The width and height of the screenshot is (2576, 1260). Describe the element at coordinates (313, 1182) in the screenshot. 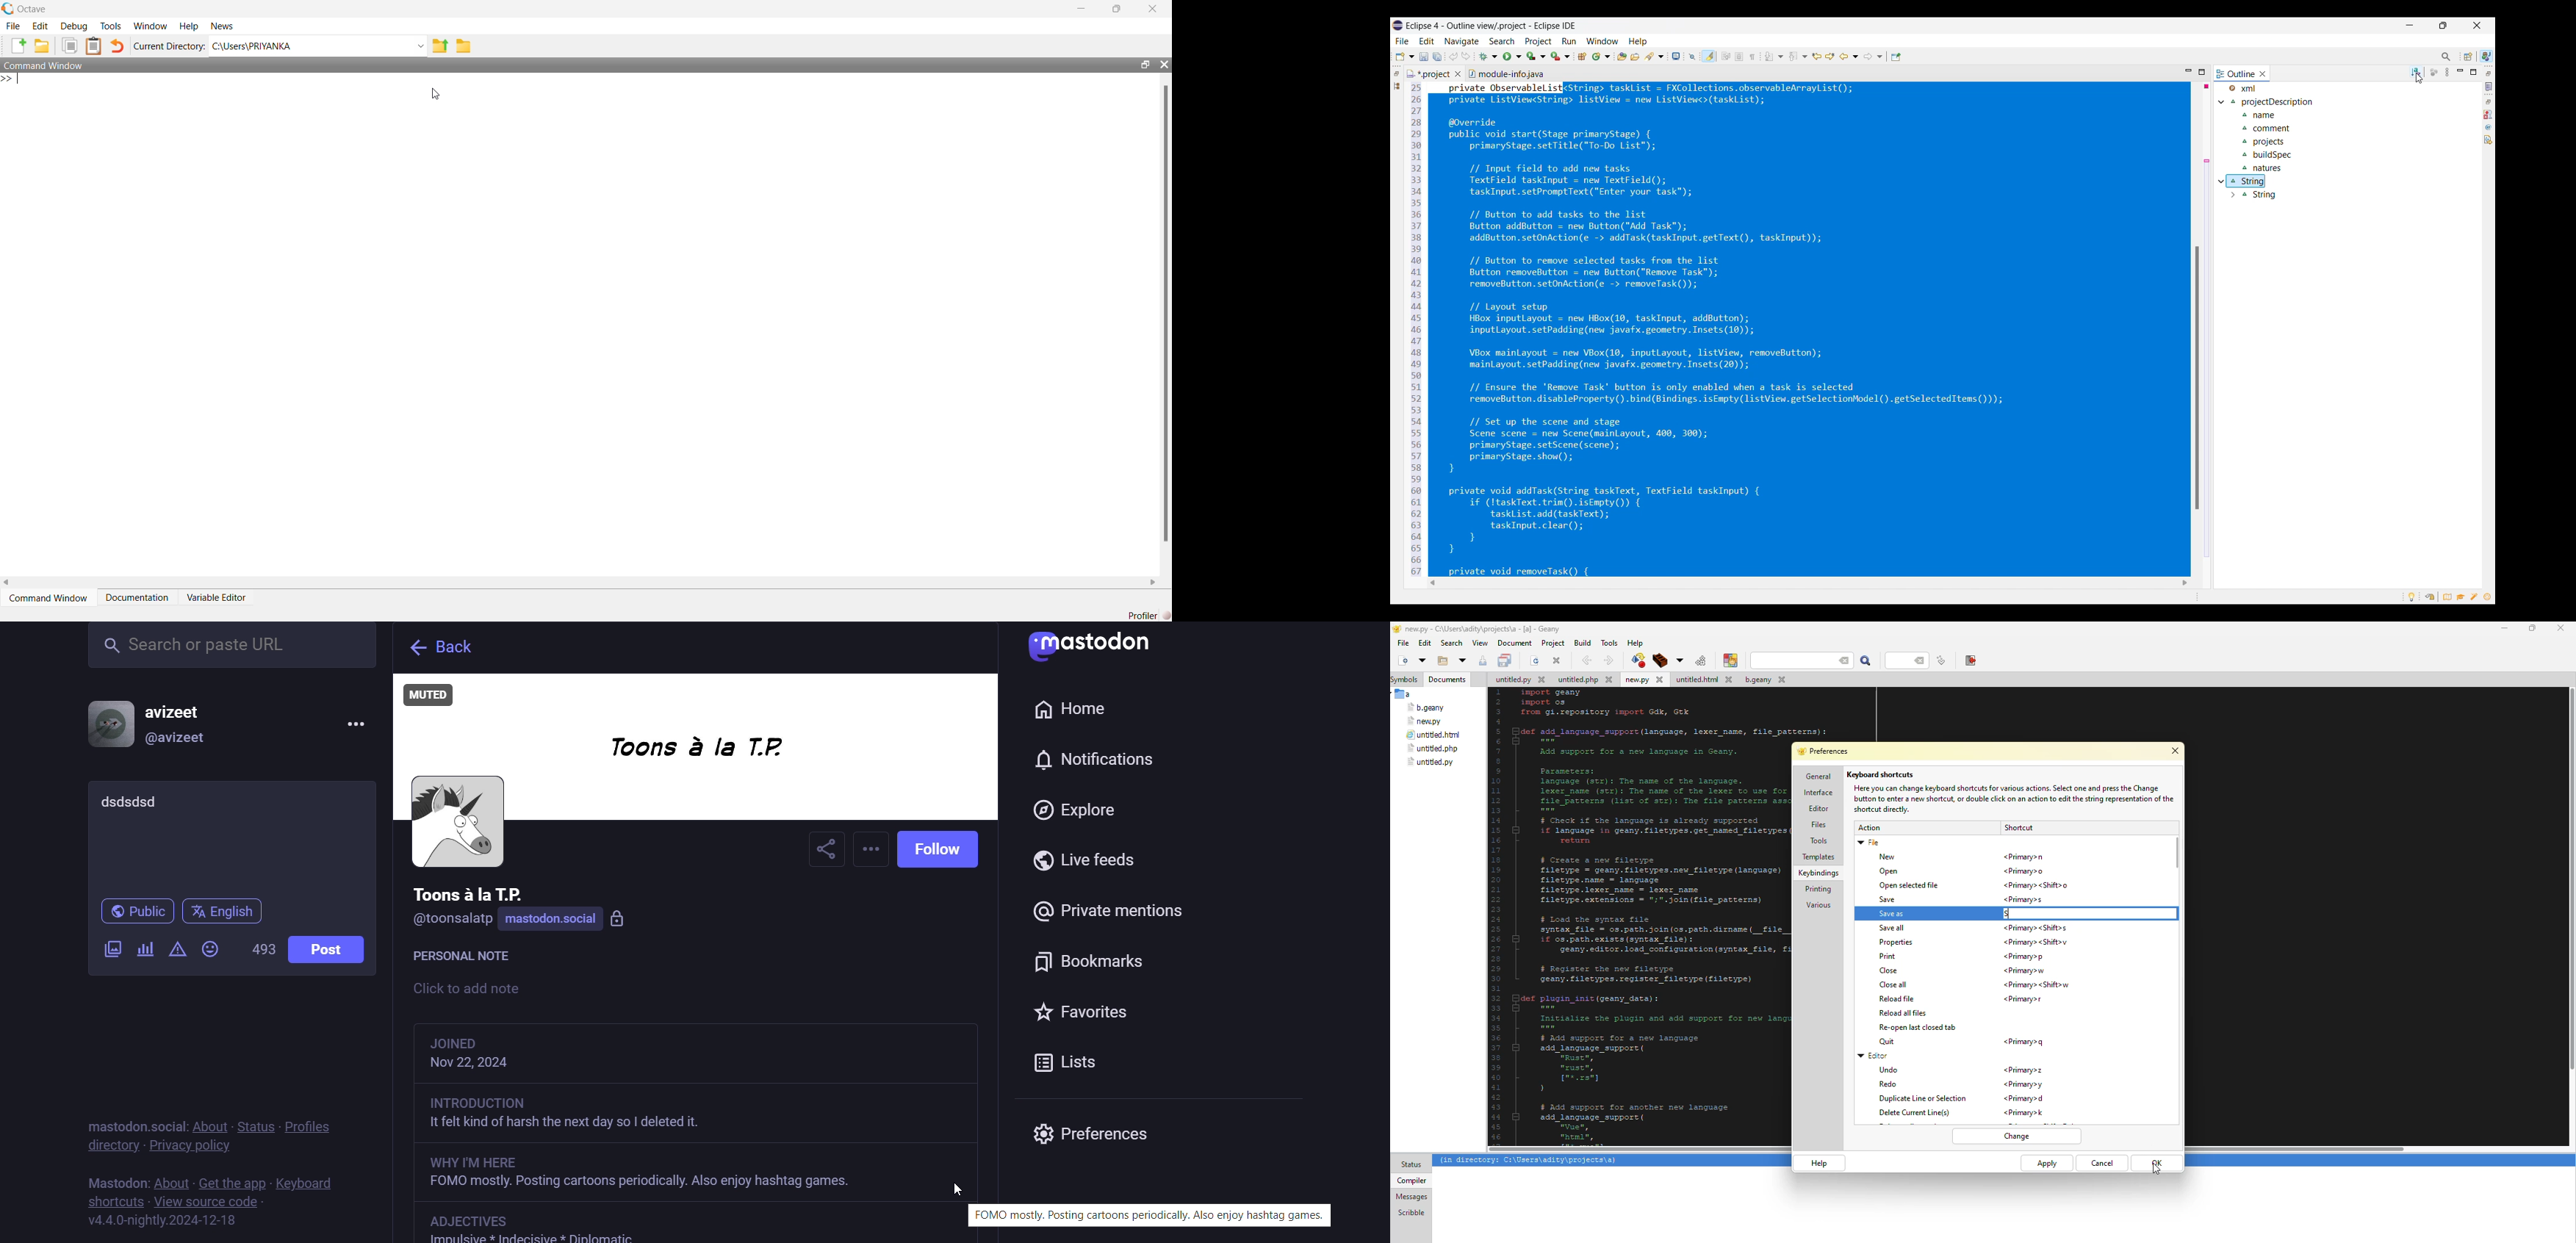

I see `keyboard` at that location.